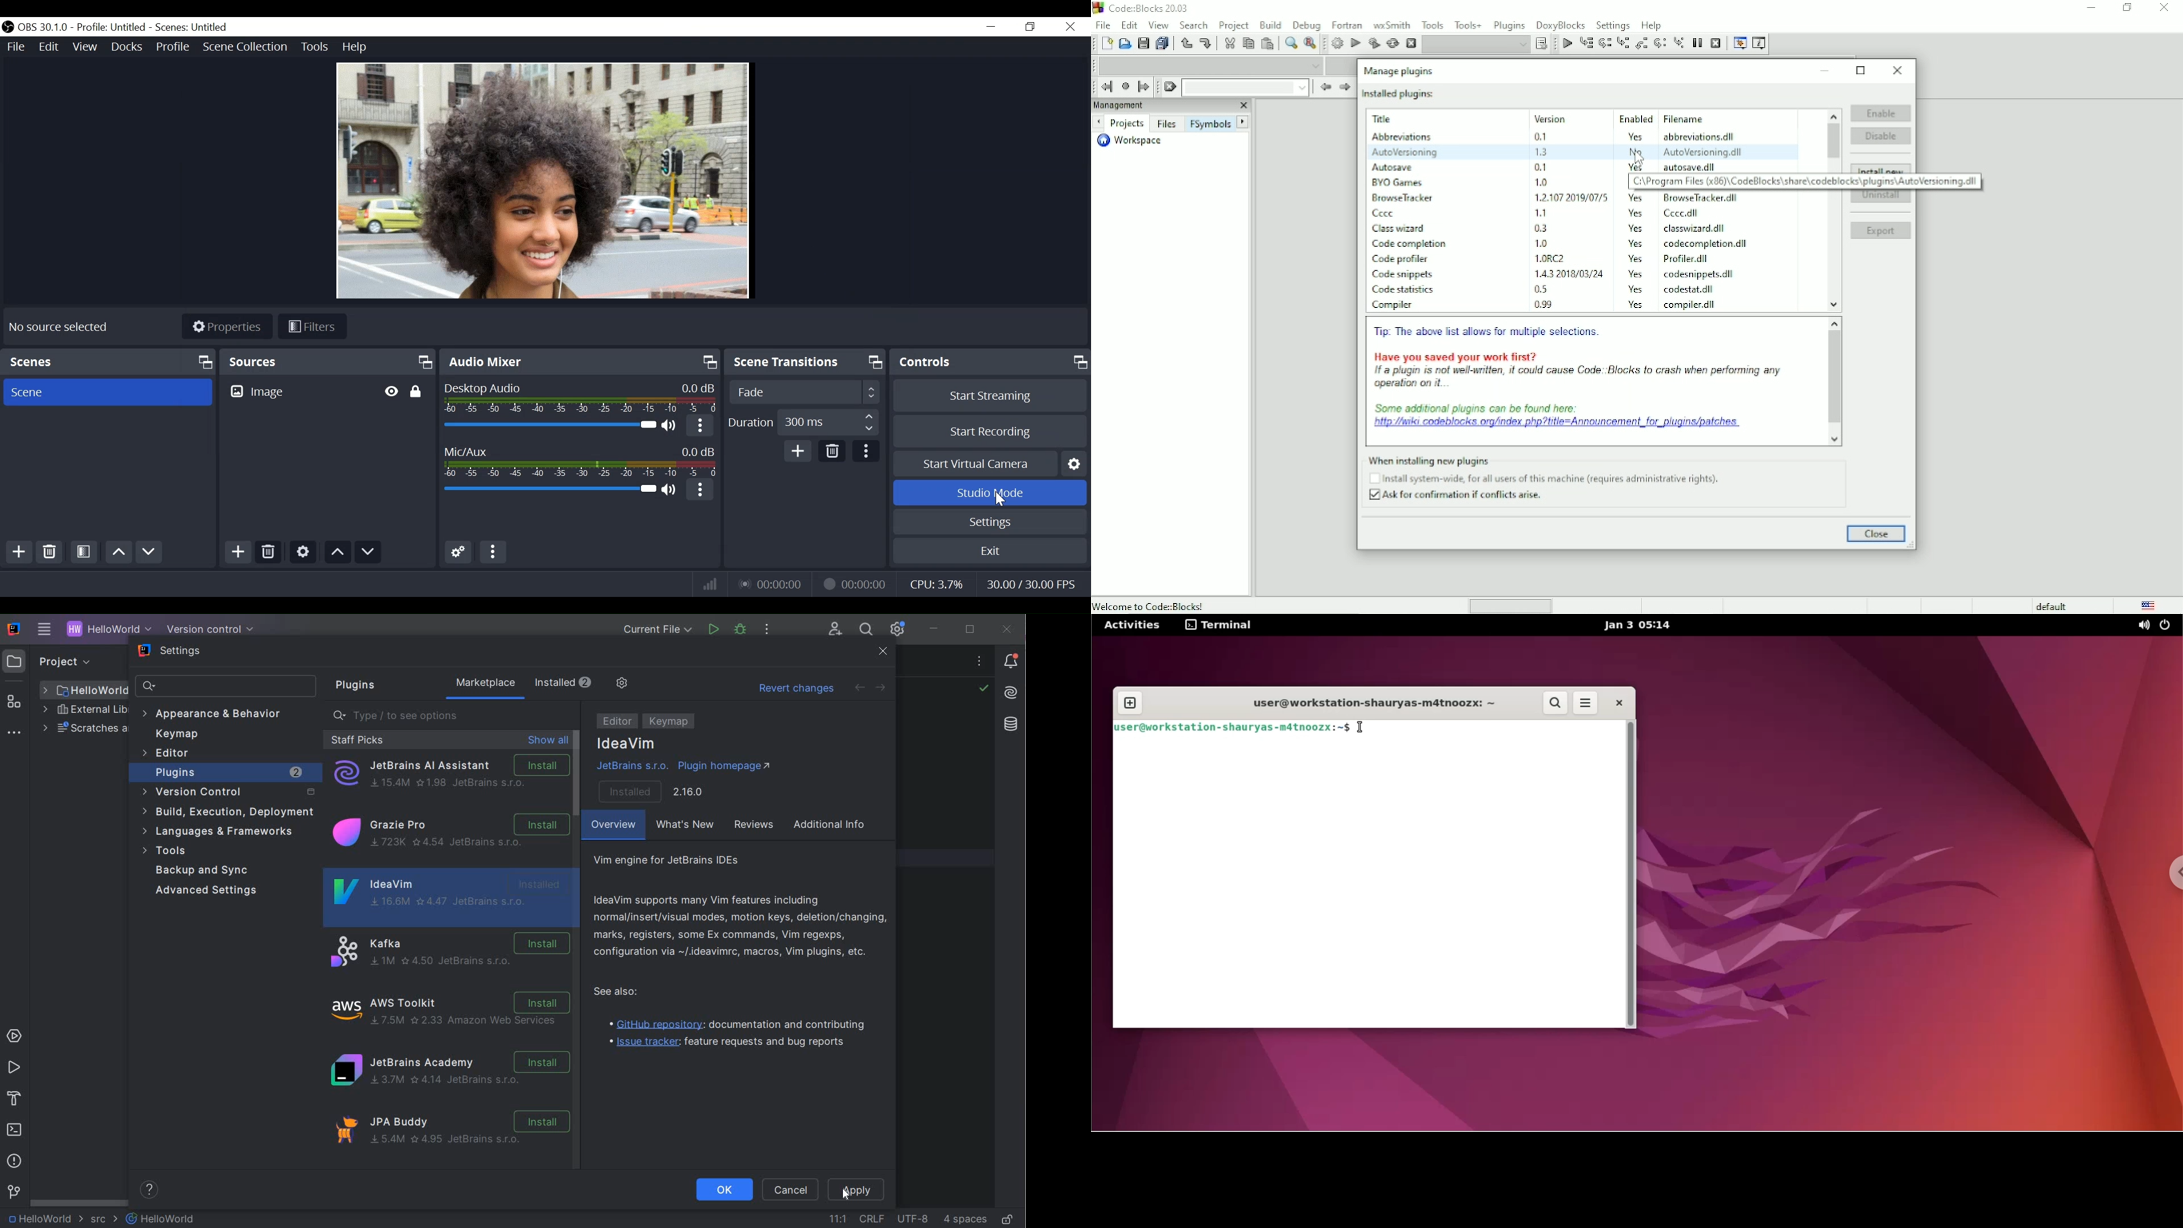  I want to click on editor, so click(168, 754).